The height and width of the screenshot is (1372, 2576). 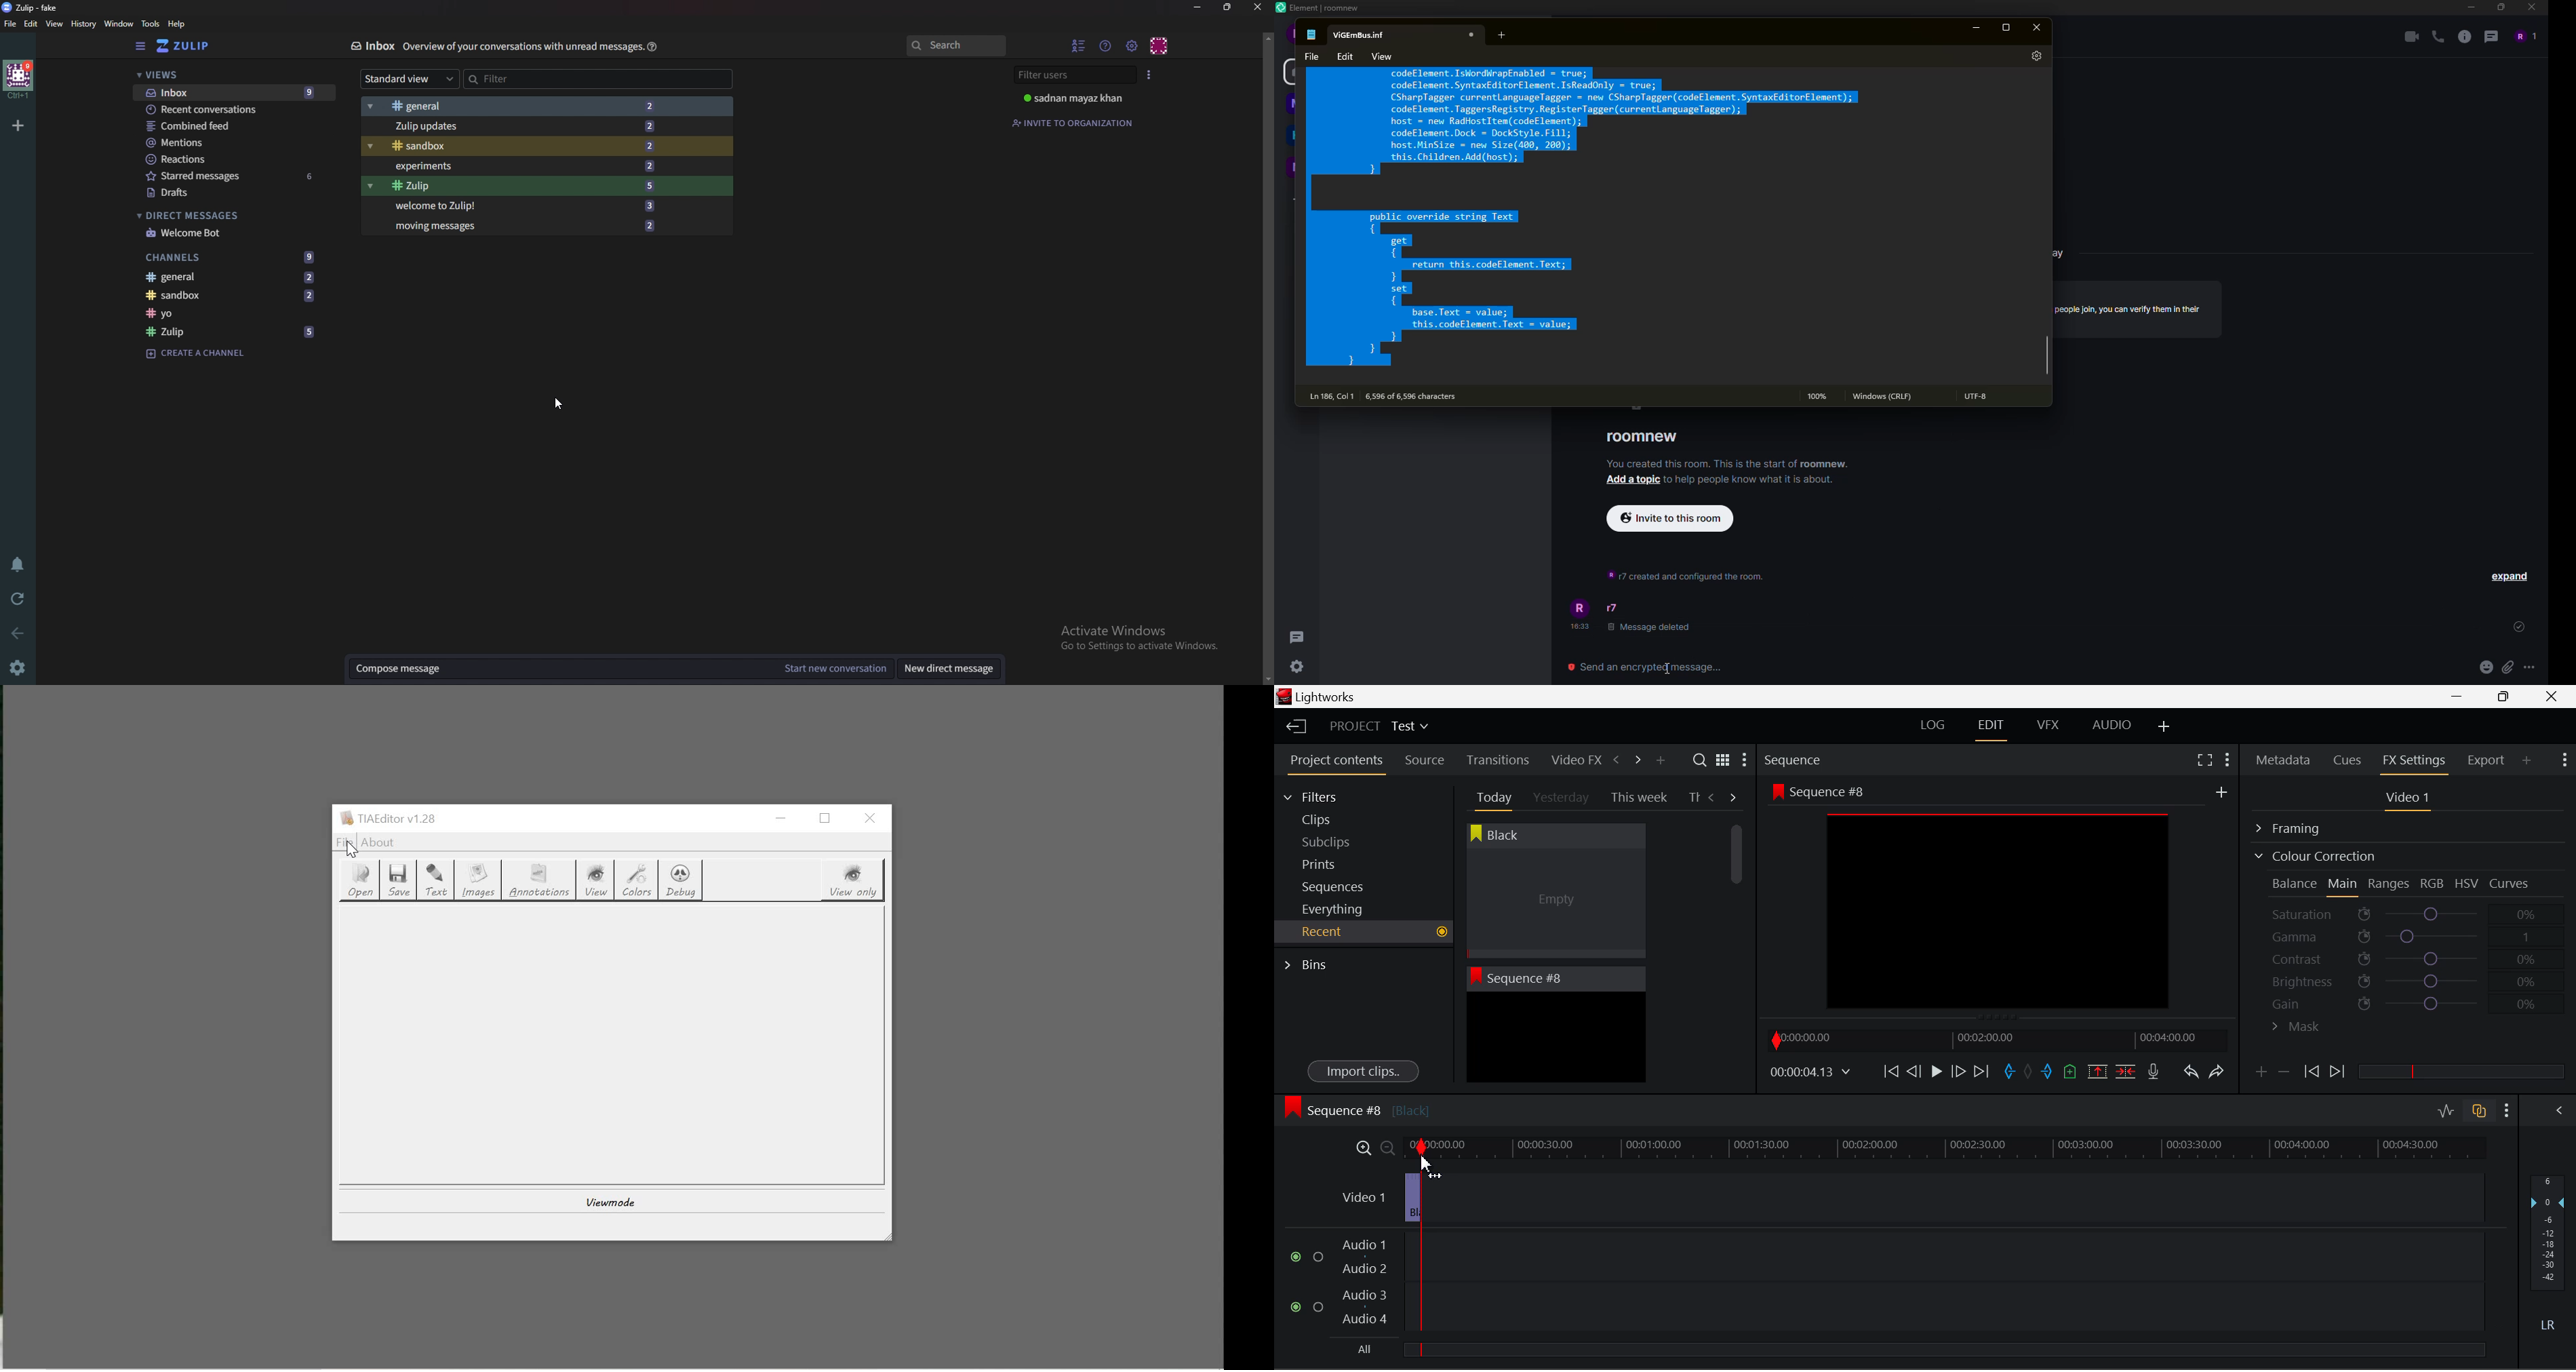 I want to click on close, so click(x=2039, y=29).